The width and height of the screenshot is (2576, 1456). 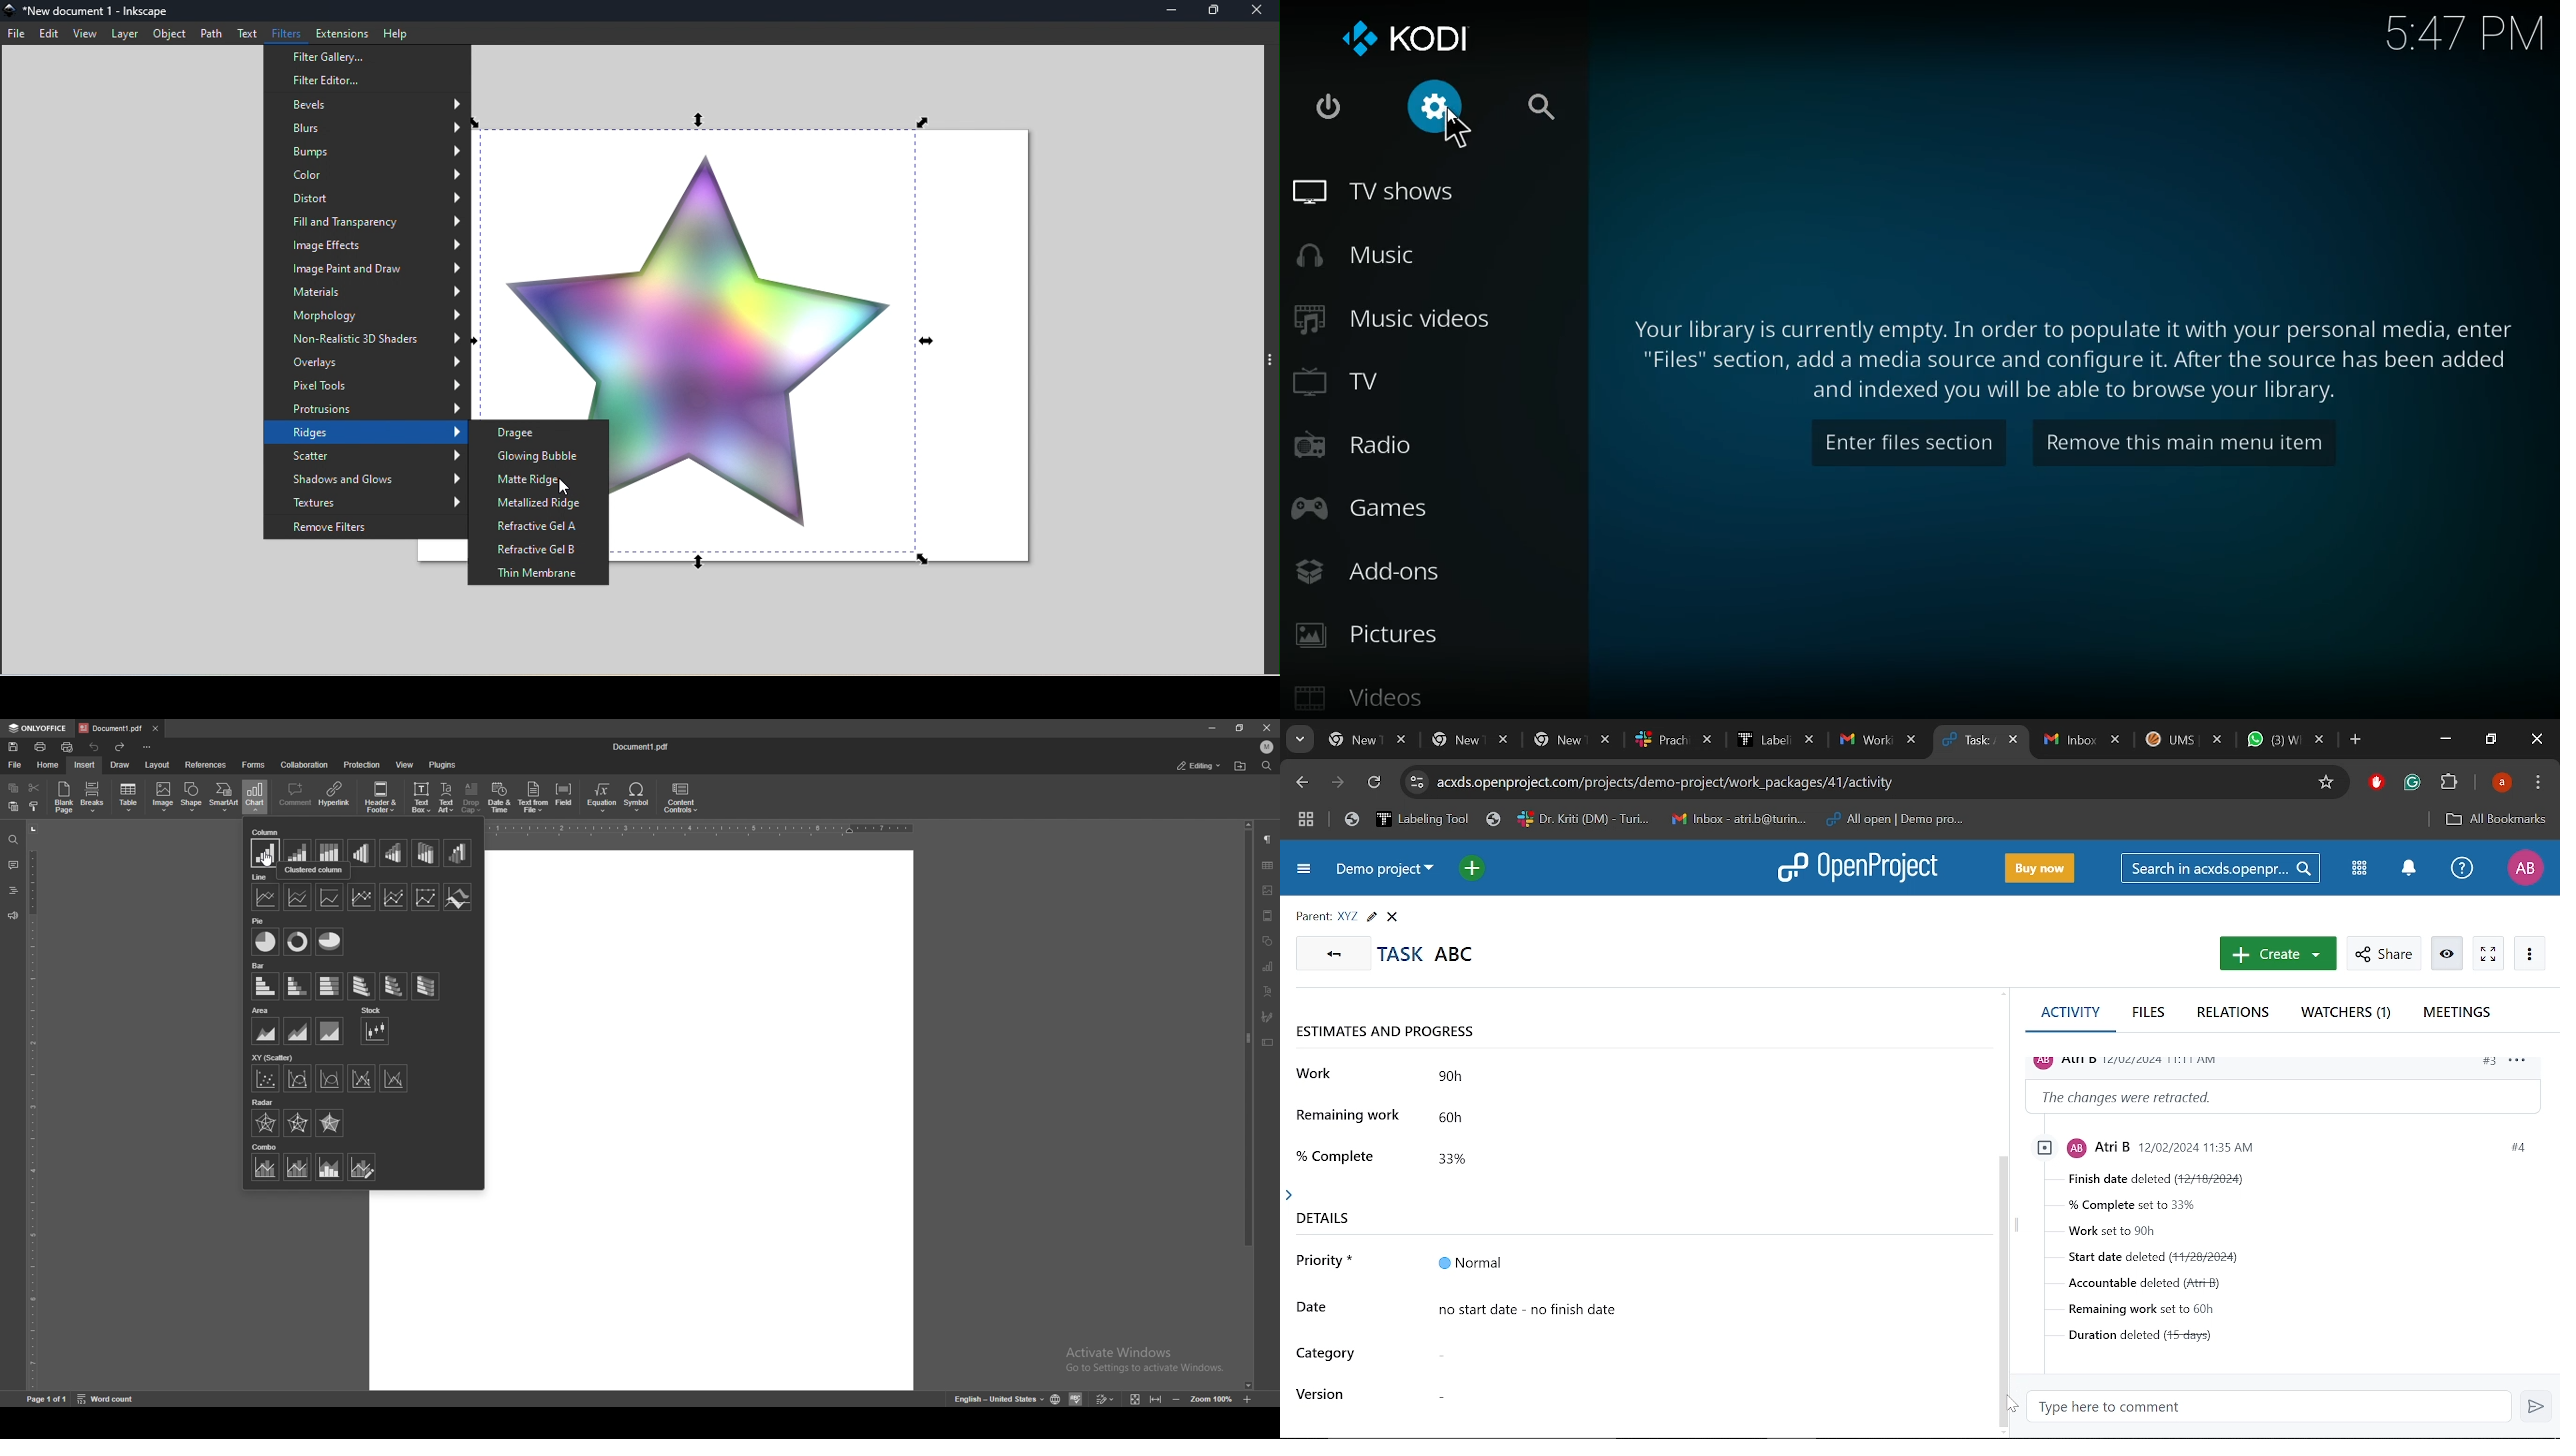 I want to click on tab, so click(x=111, y=728).